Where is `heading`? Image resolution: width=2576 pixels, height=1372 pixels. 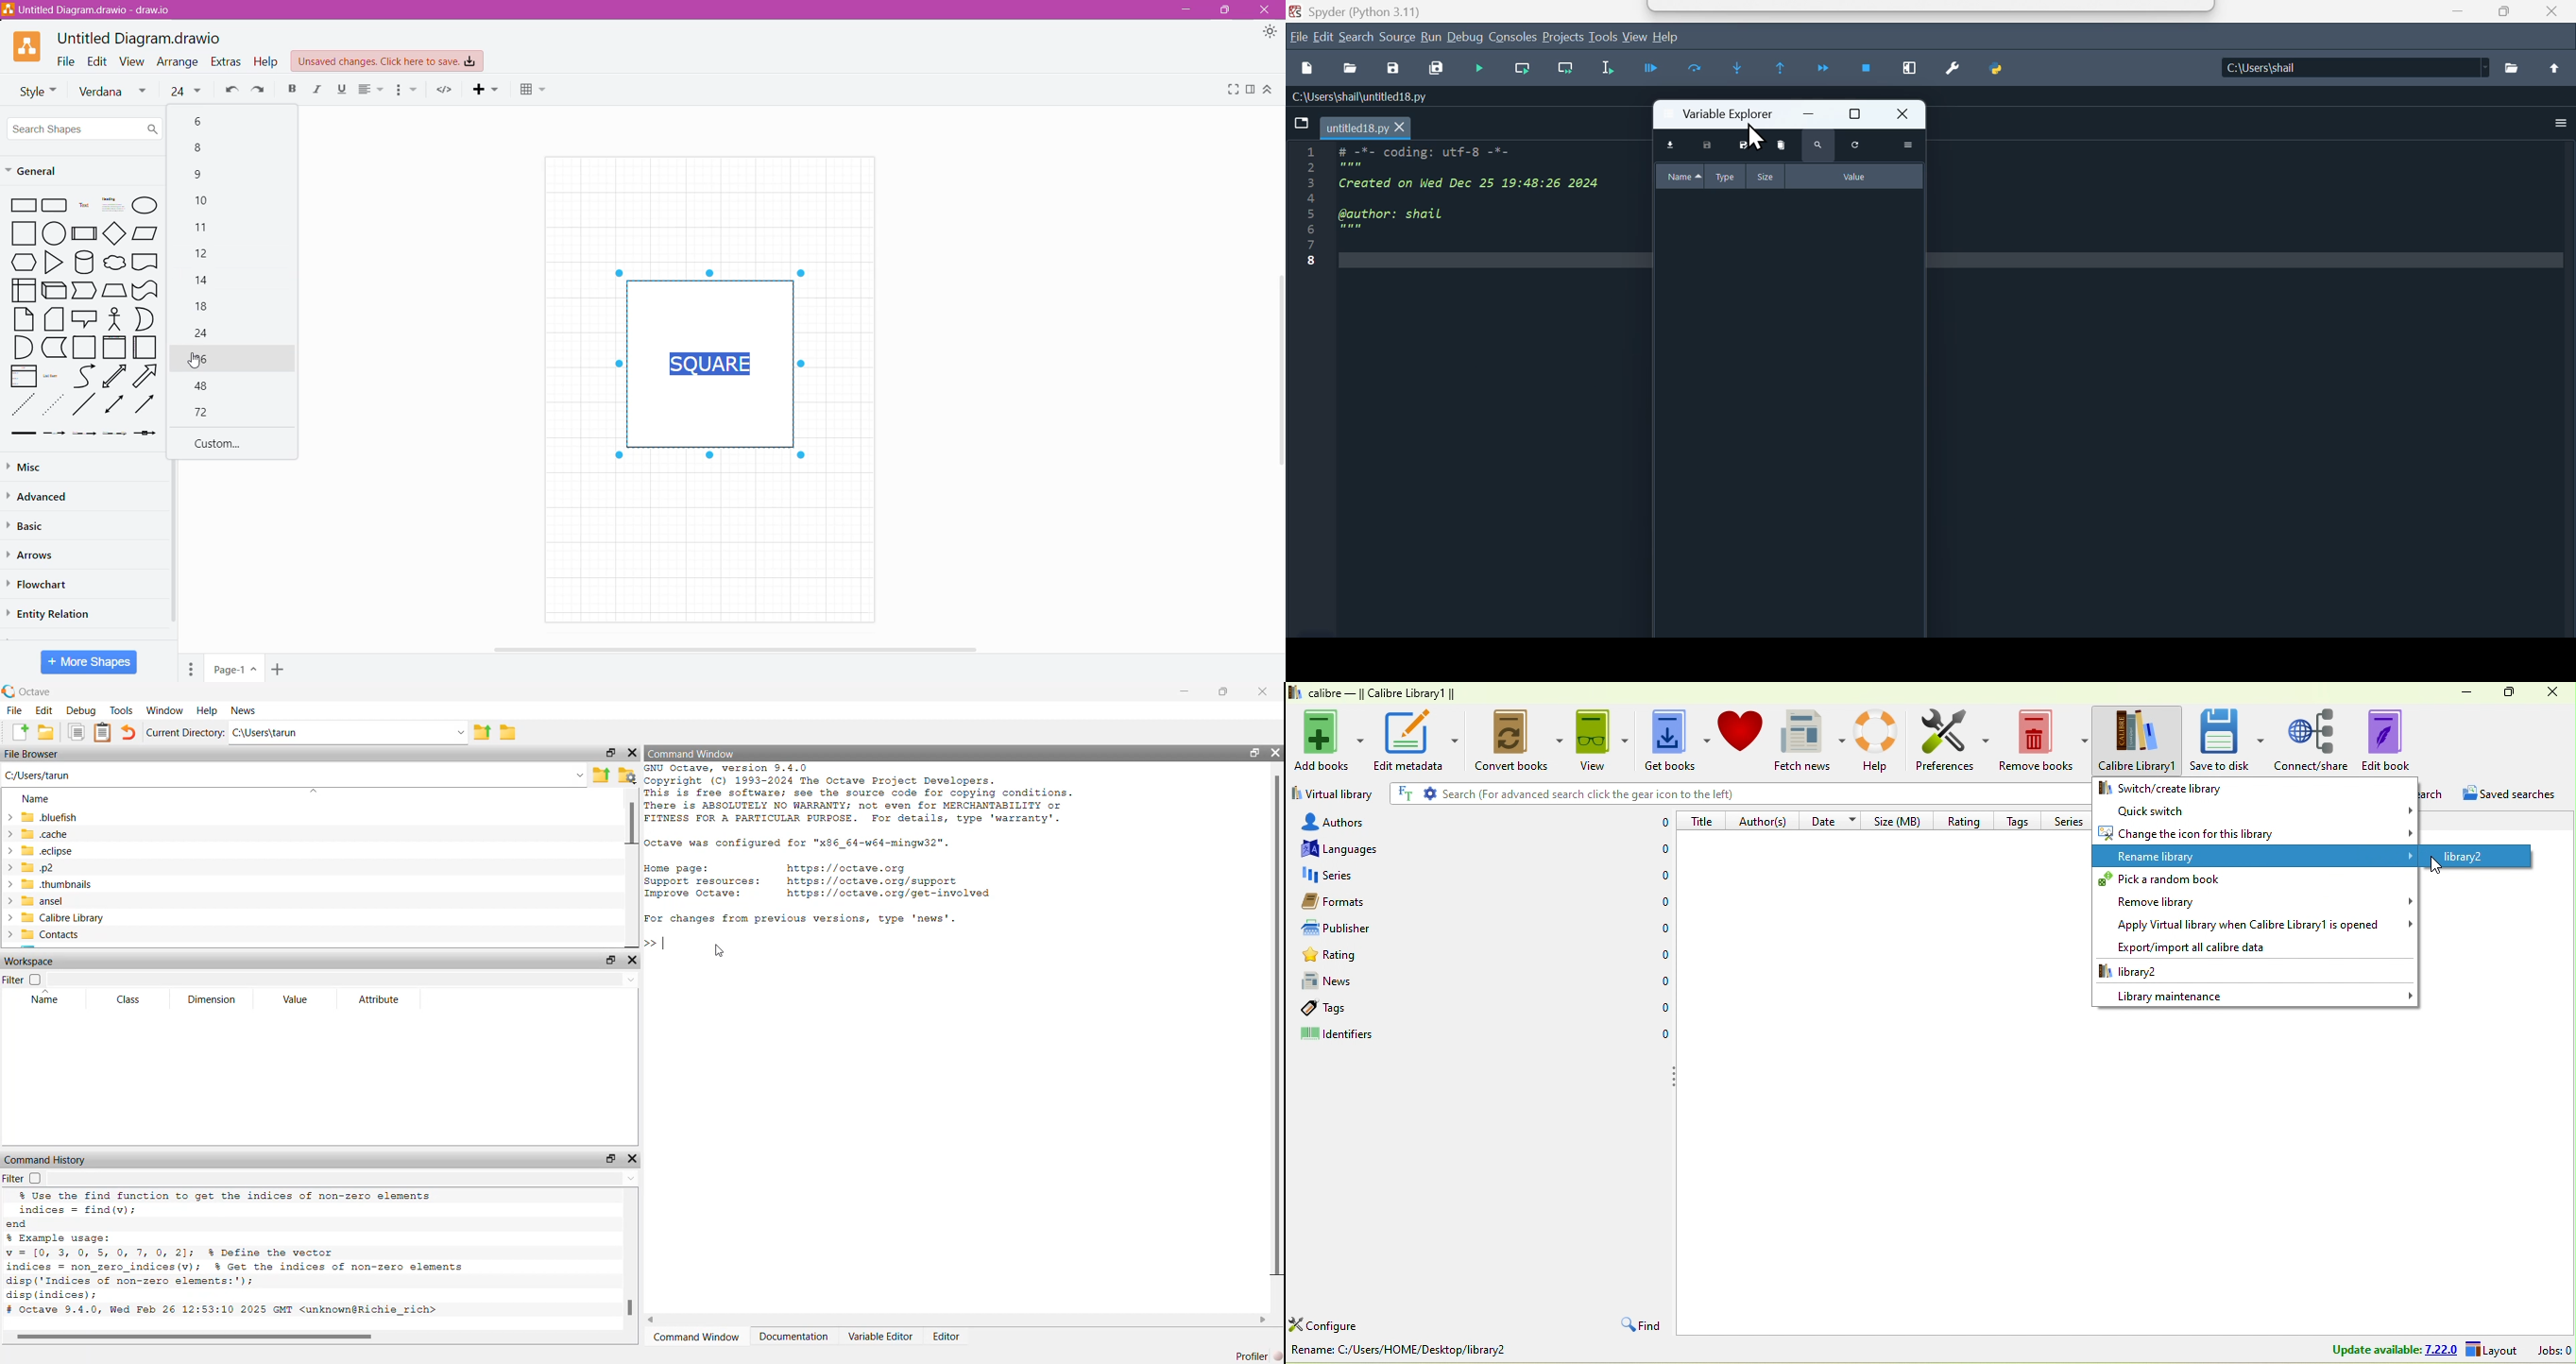
heading is located at coordinates (113, 205).